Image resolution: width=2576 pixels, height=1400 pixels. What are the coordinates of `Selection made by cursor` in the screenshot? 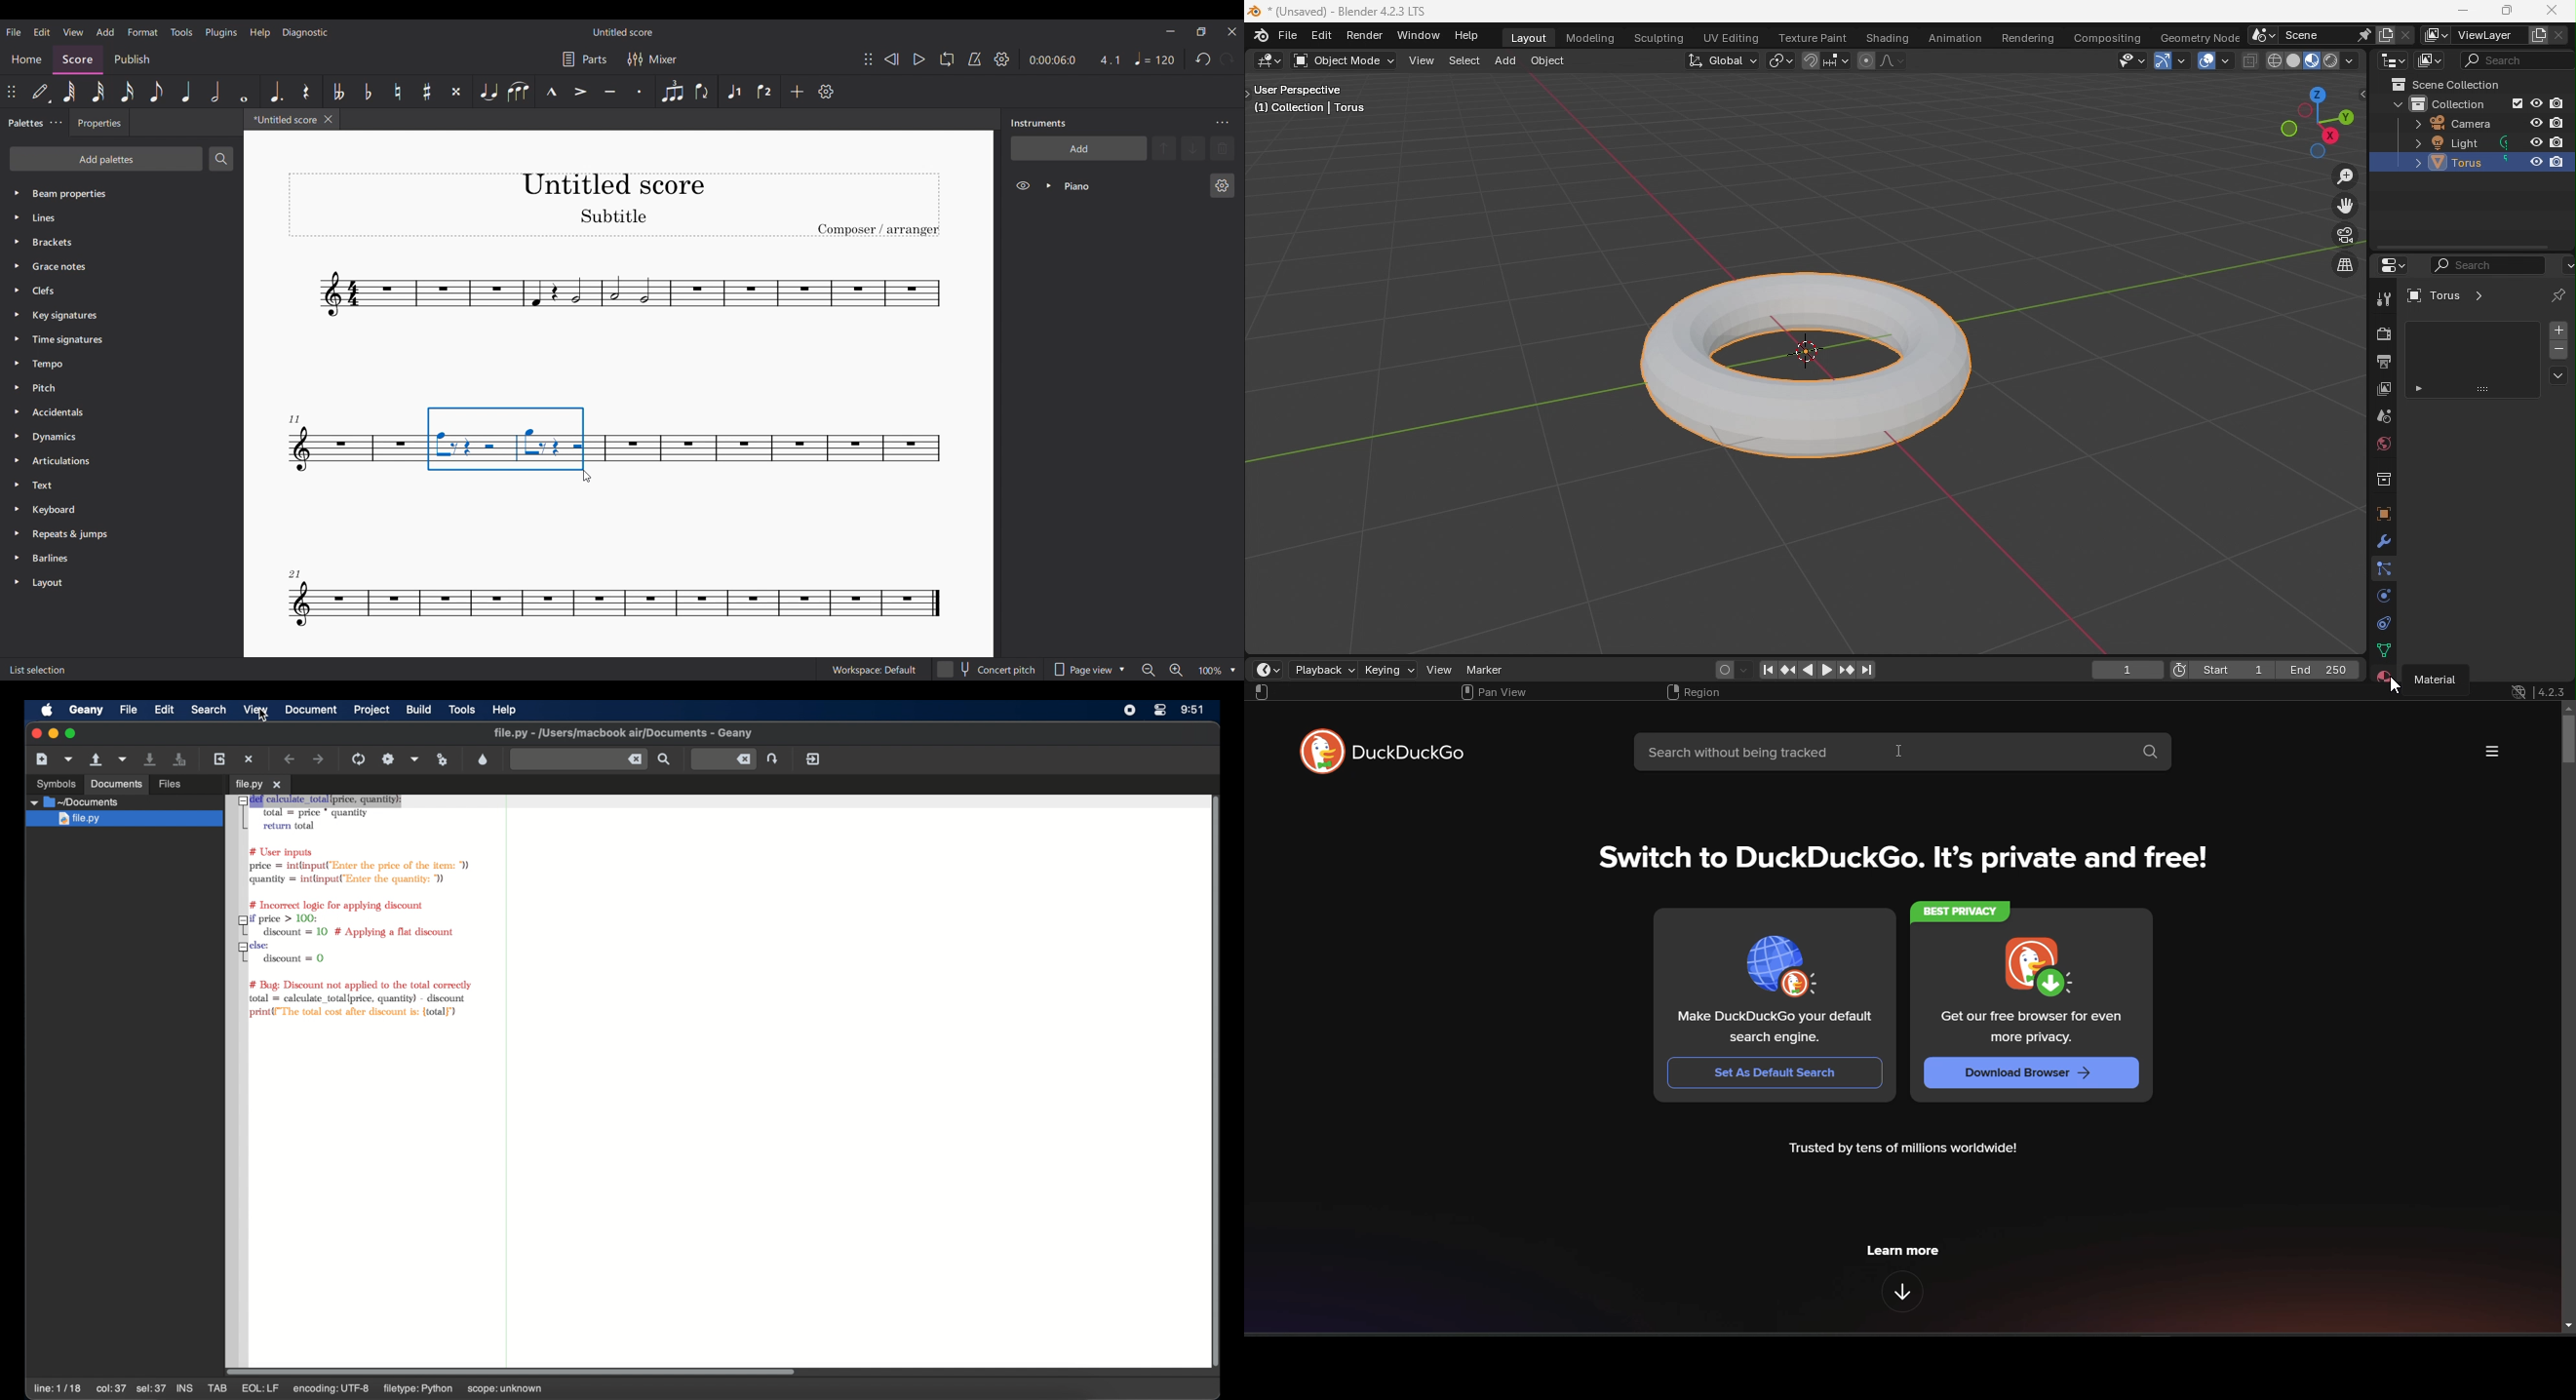 It's located at (506, 439).